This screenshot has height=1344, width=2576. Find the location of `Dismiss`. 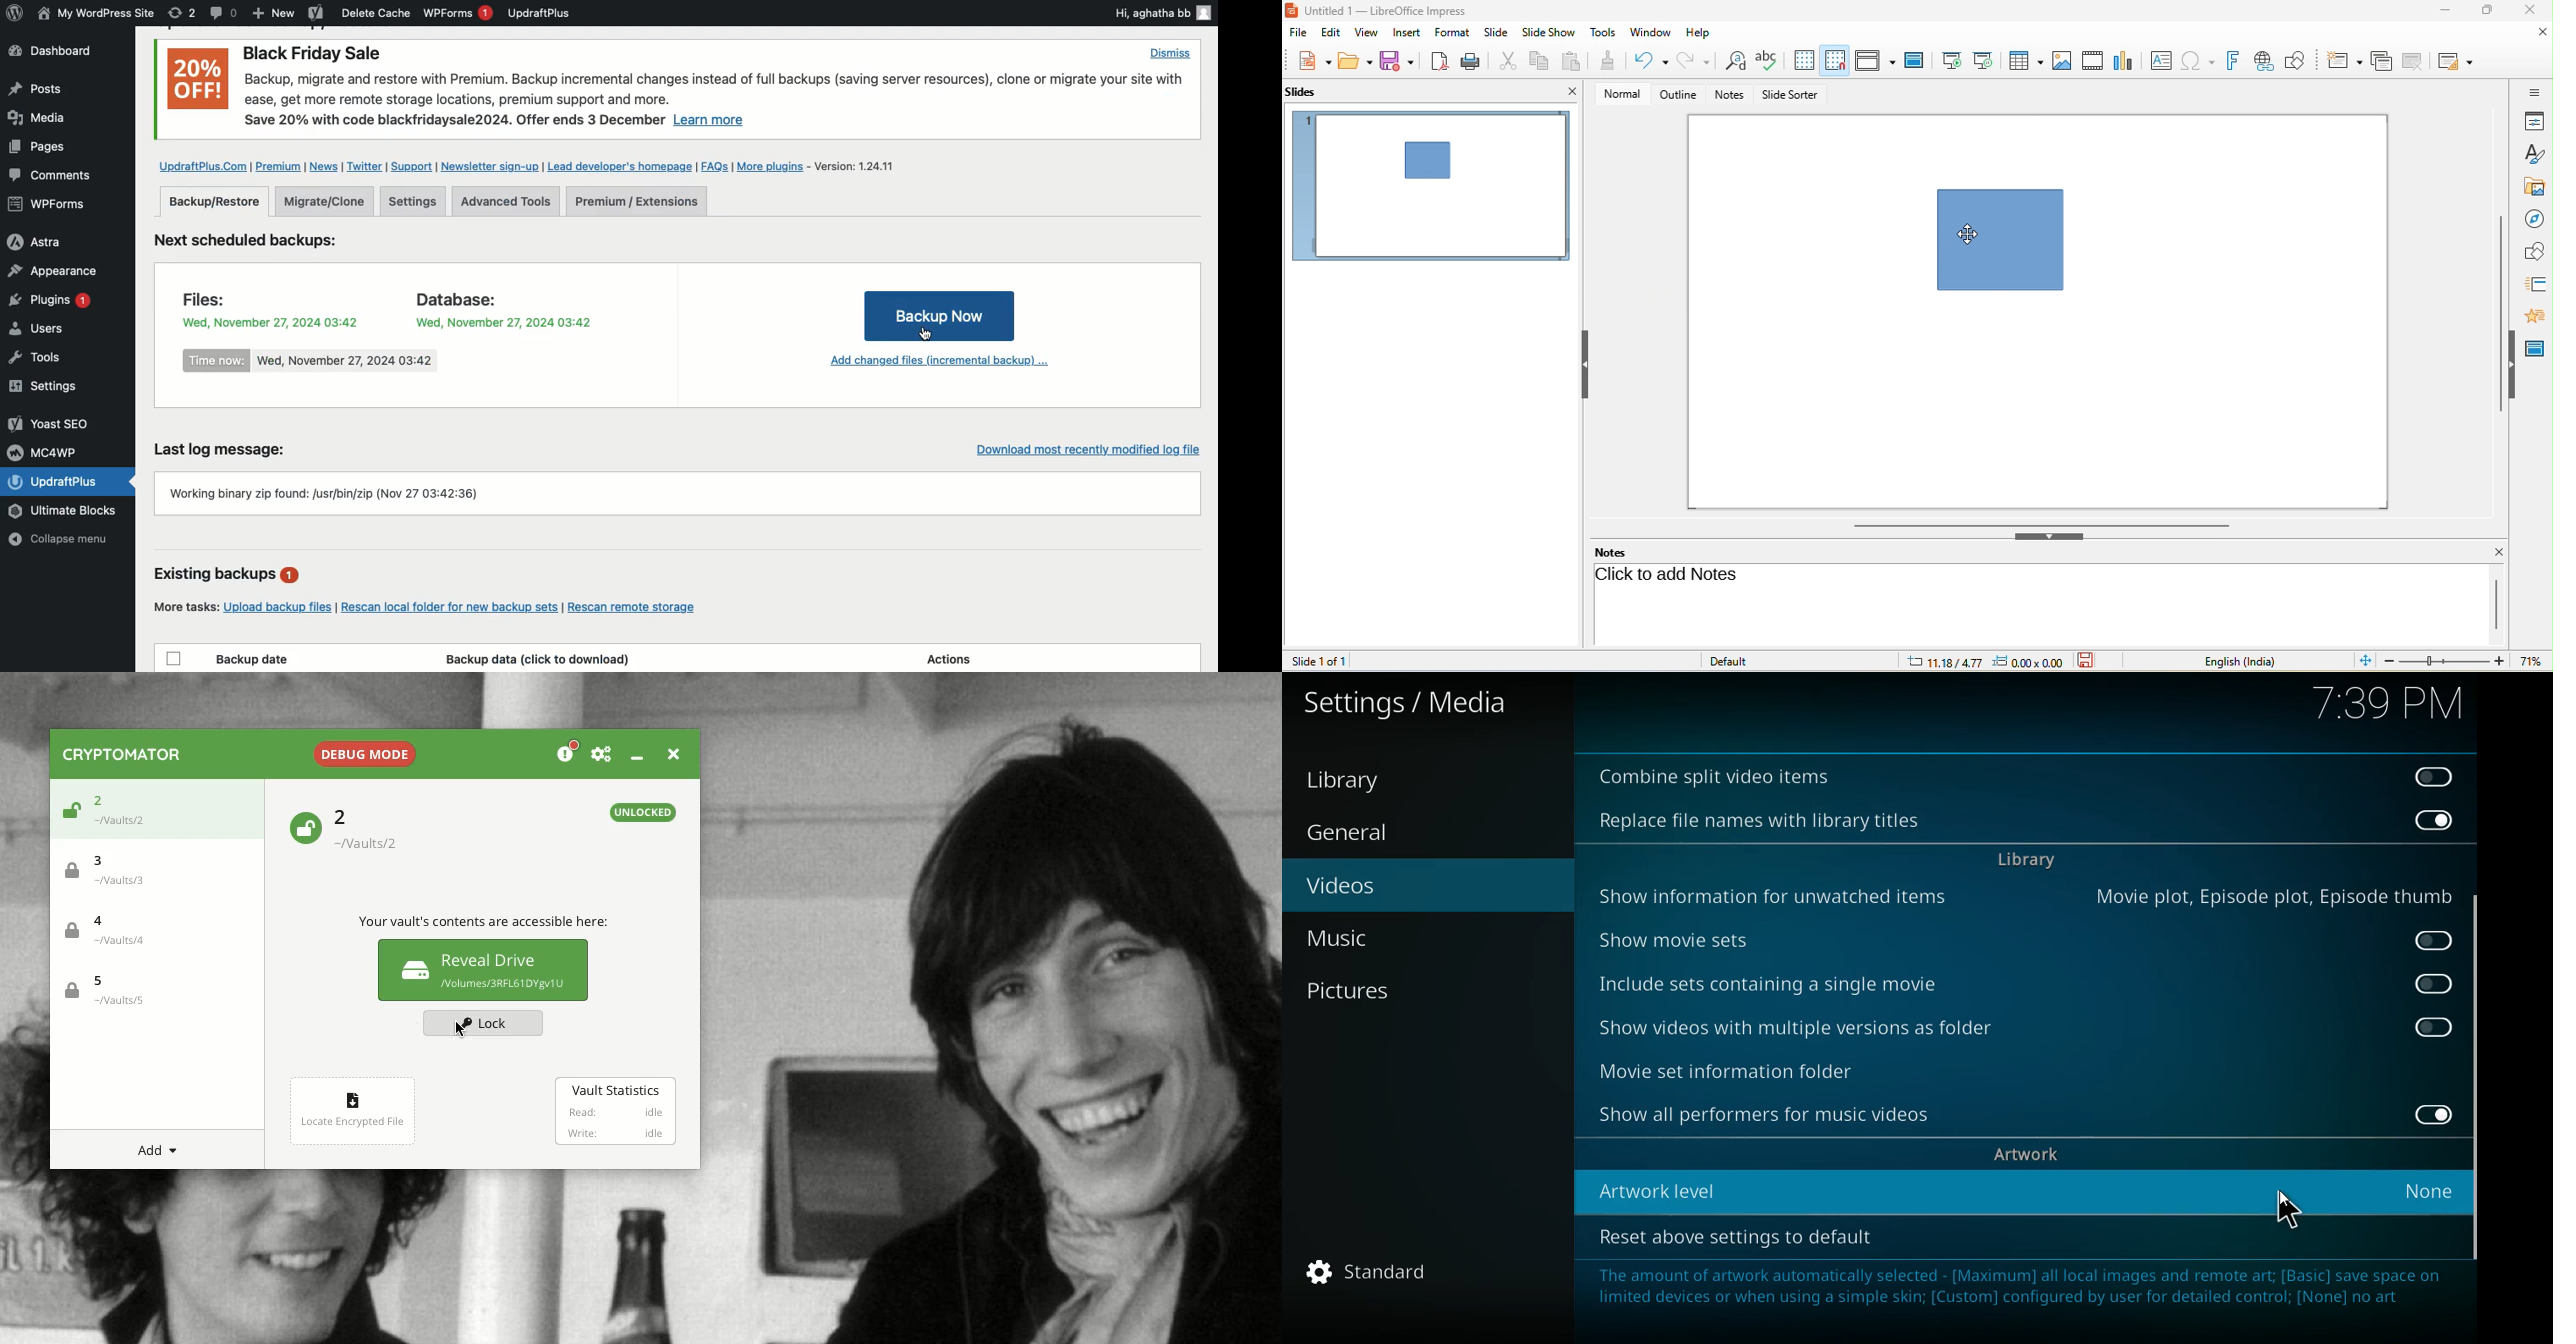

Dismiss is located at coordinates (1171, 53).